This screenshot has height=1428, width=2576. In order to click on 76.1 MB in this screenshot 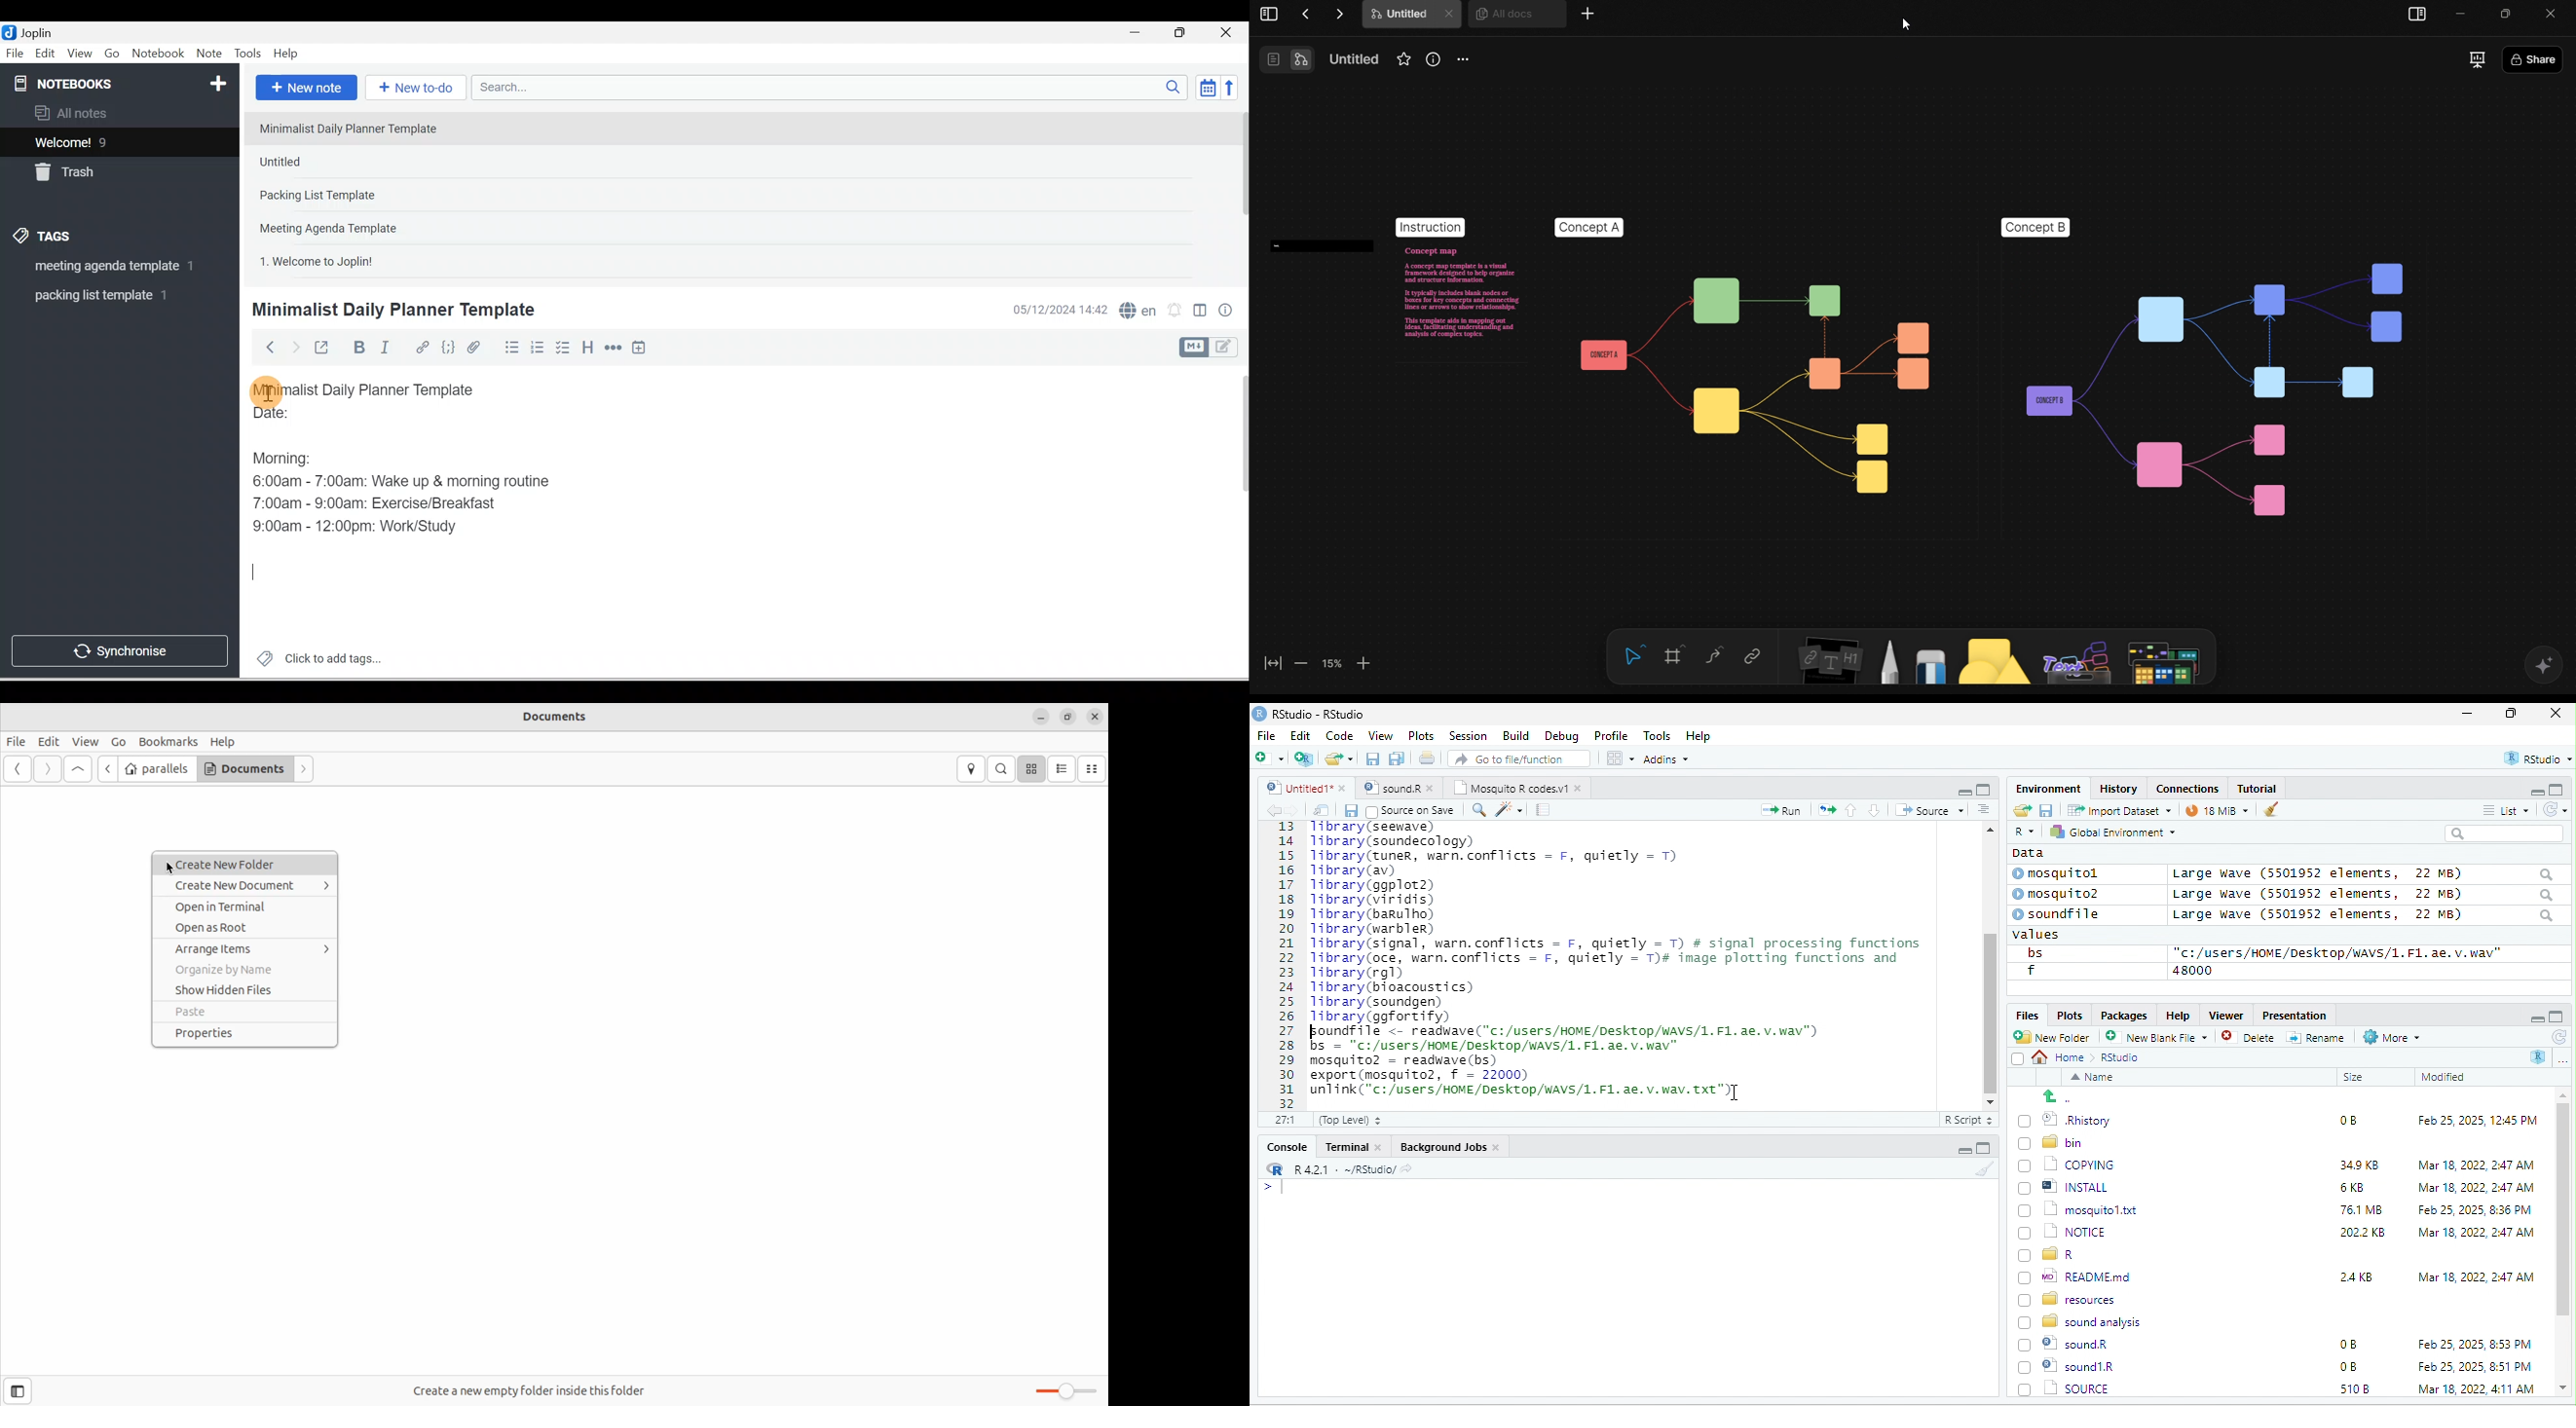, I will do `click(2361, 1208)`.